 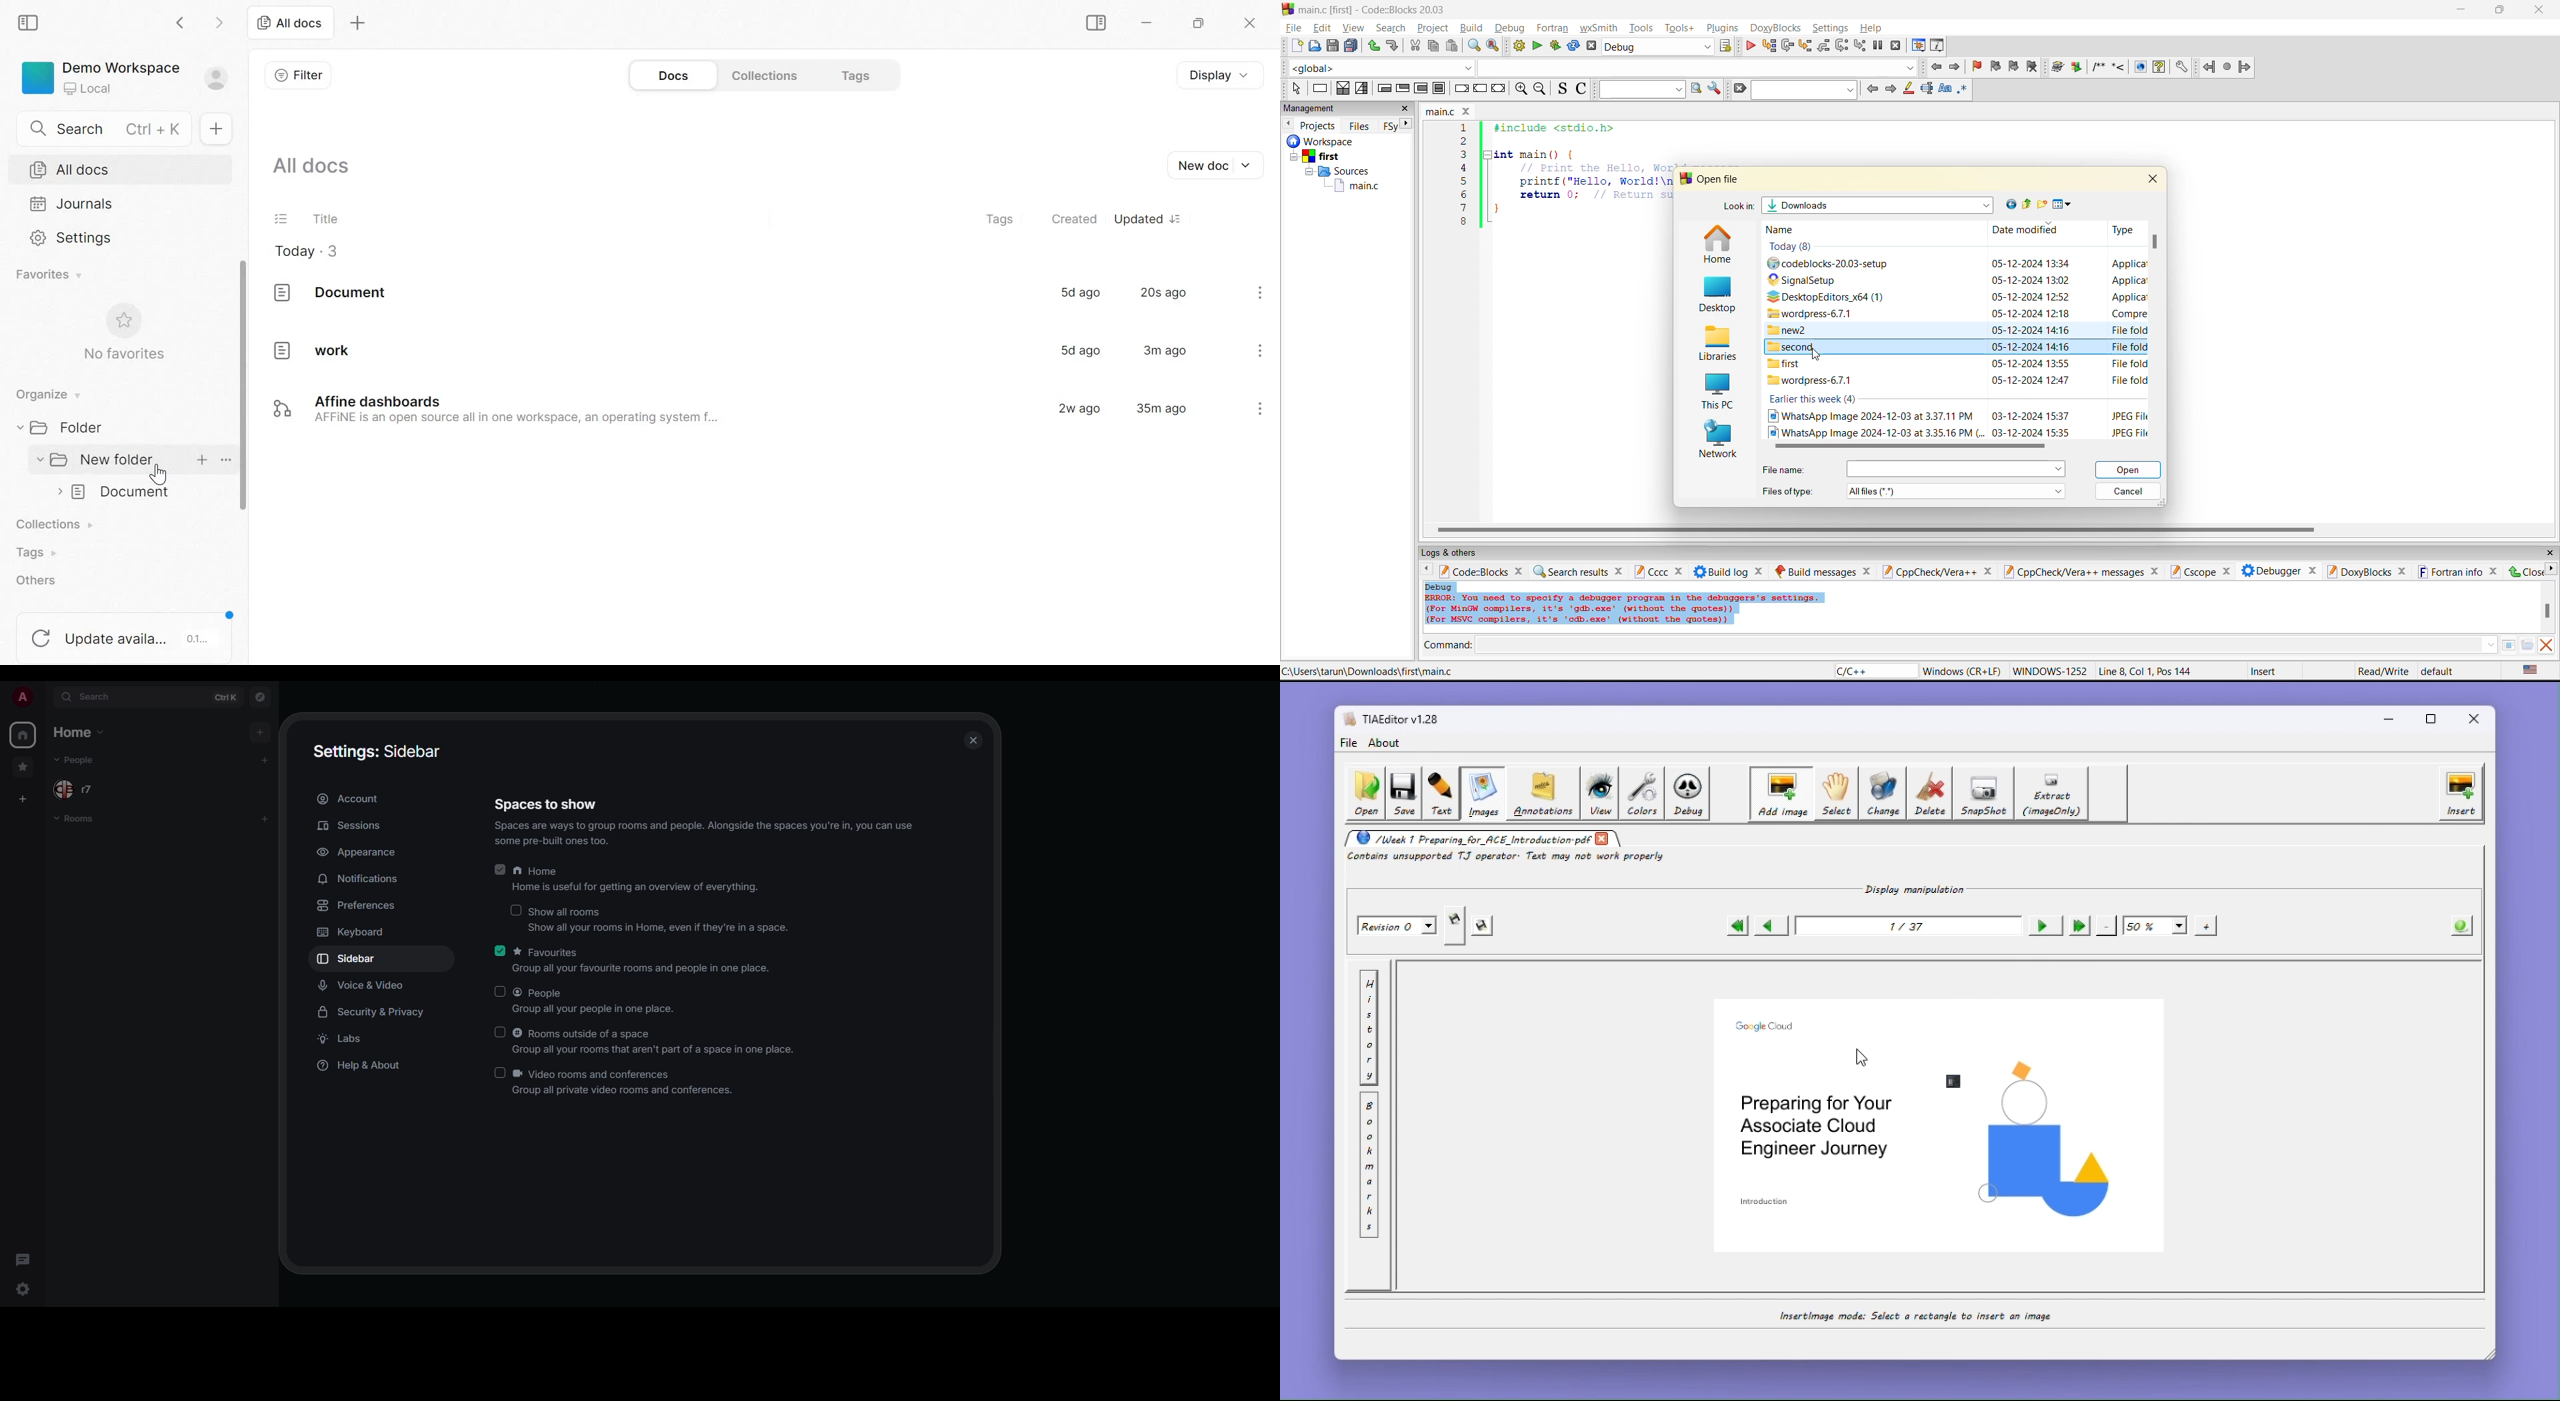 What do you see at coordinates (544, 804) in the screenshot?
I see `Spaces to show` at bounding box center [544, 804].